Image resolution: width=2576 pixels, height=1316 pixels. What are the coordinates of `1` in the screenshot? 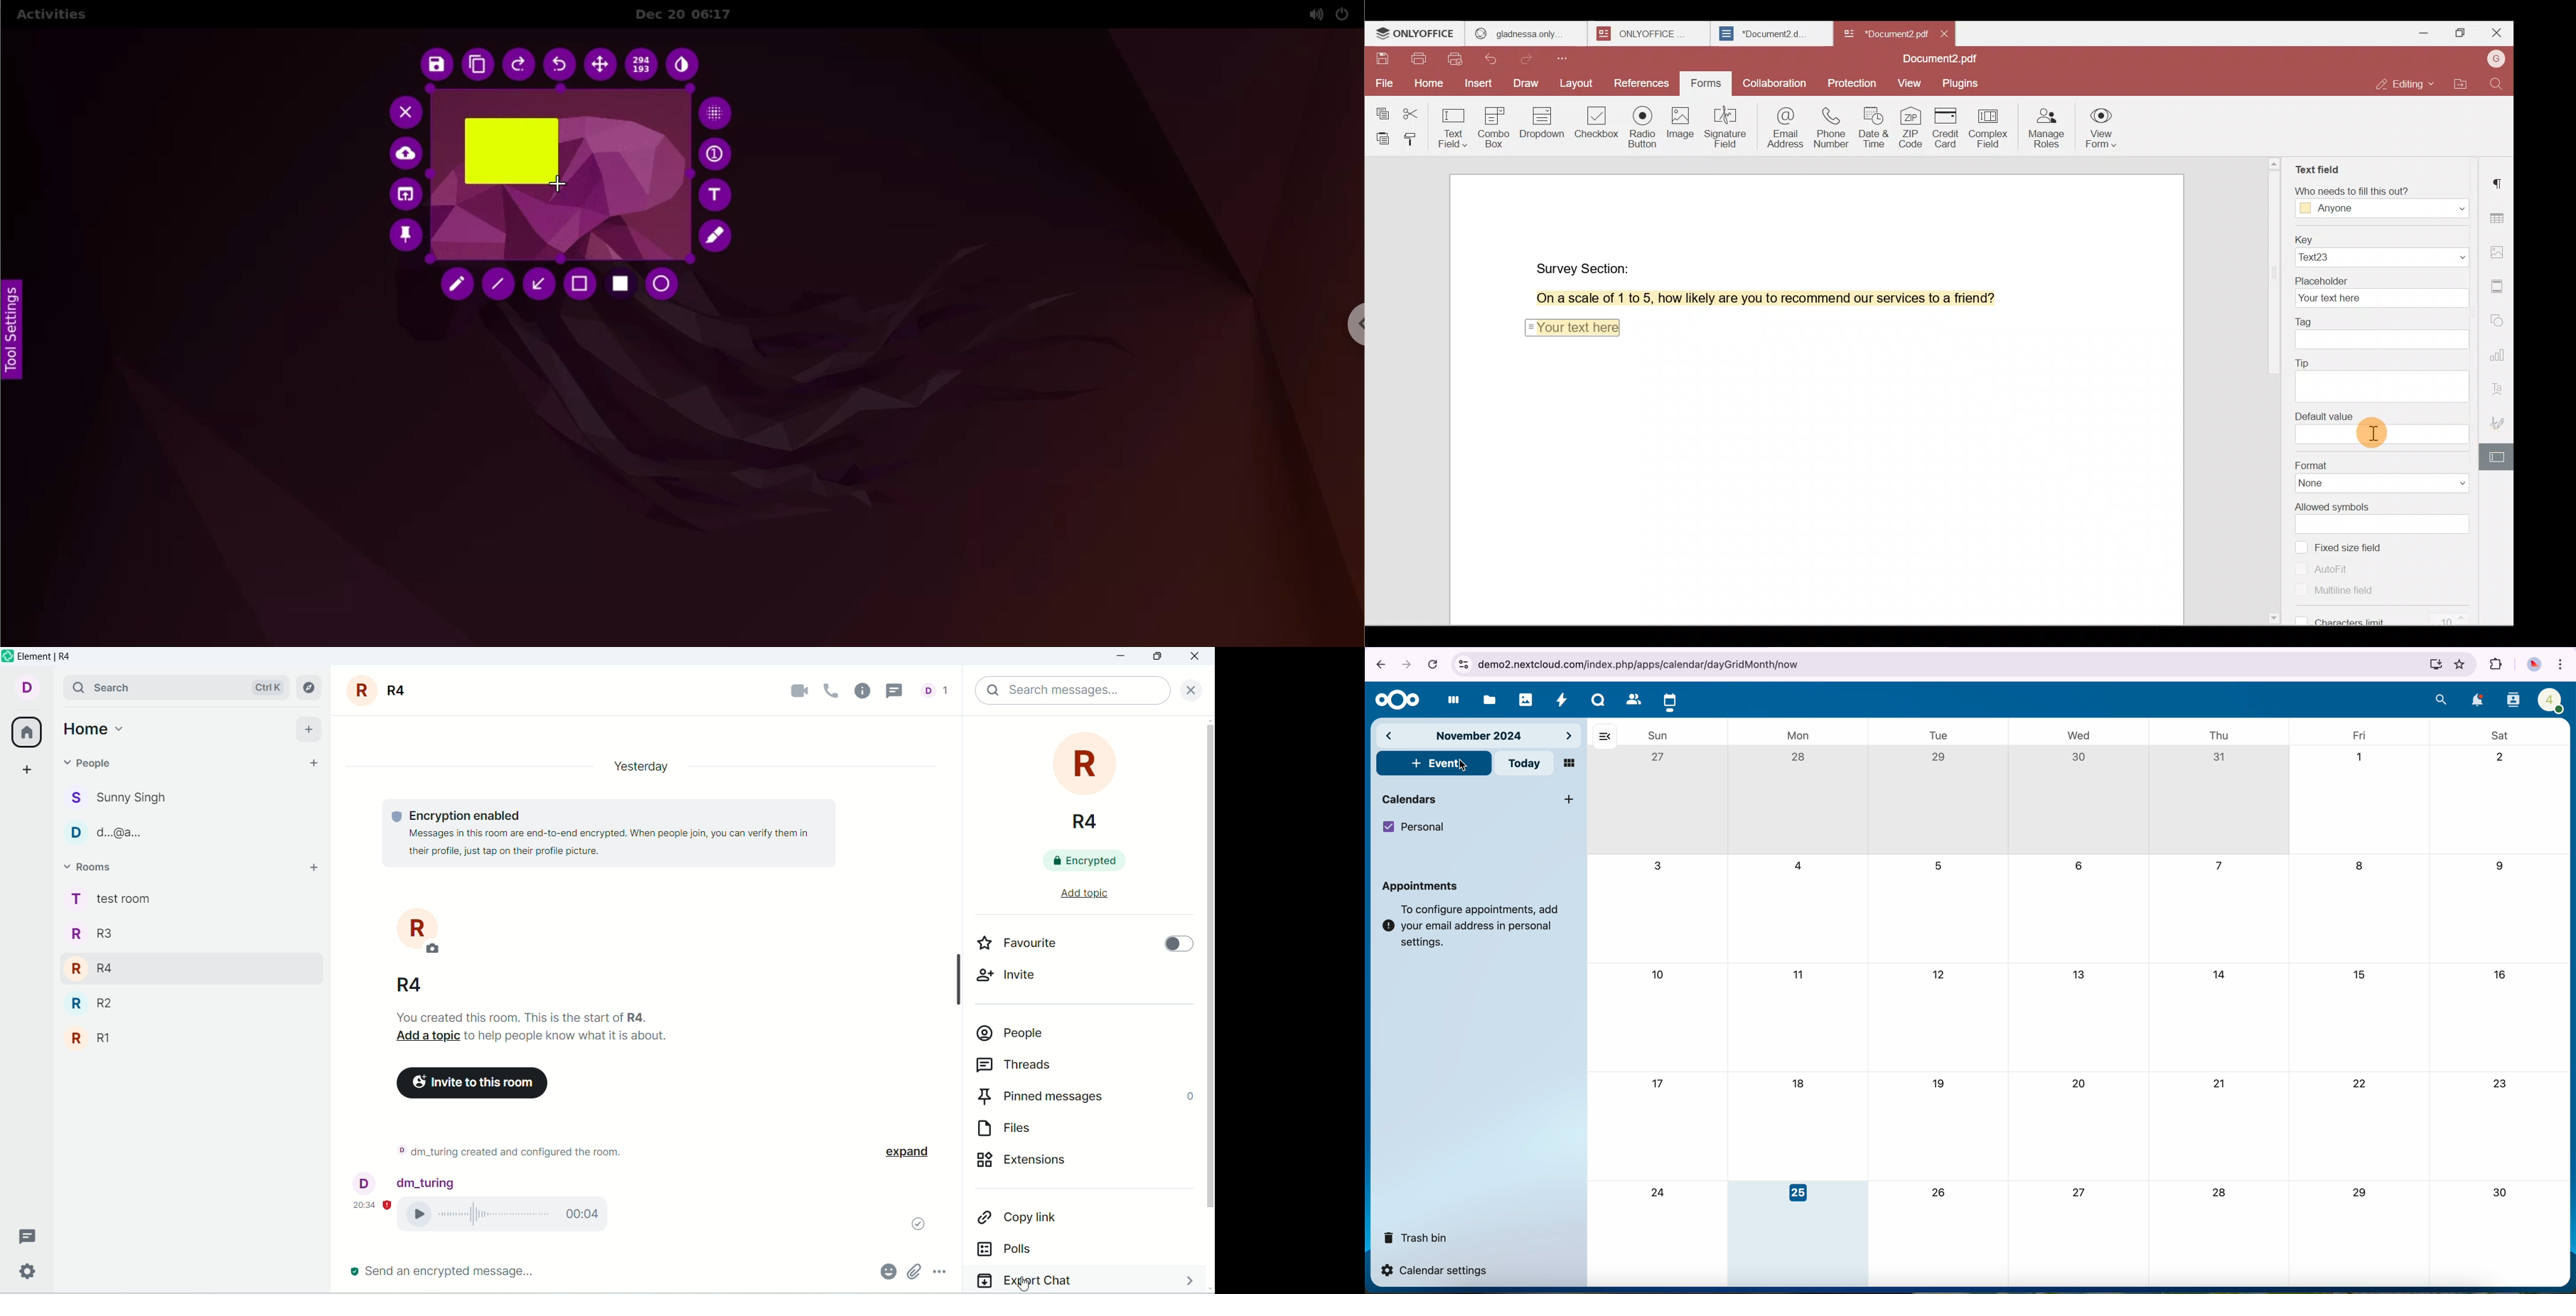 It's located at (2360, 757).